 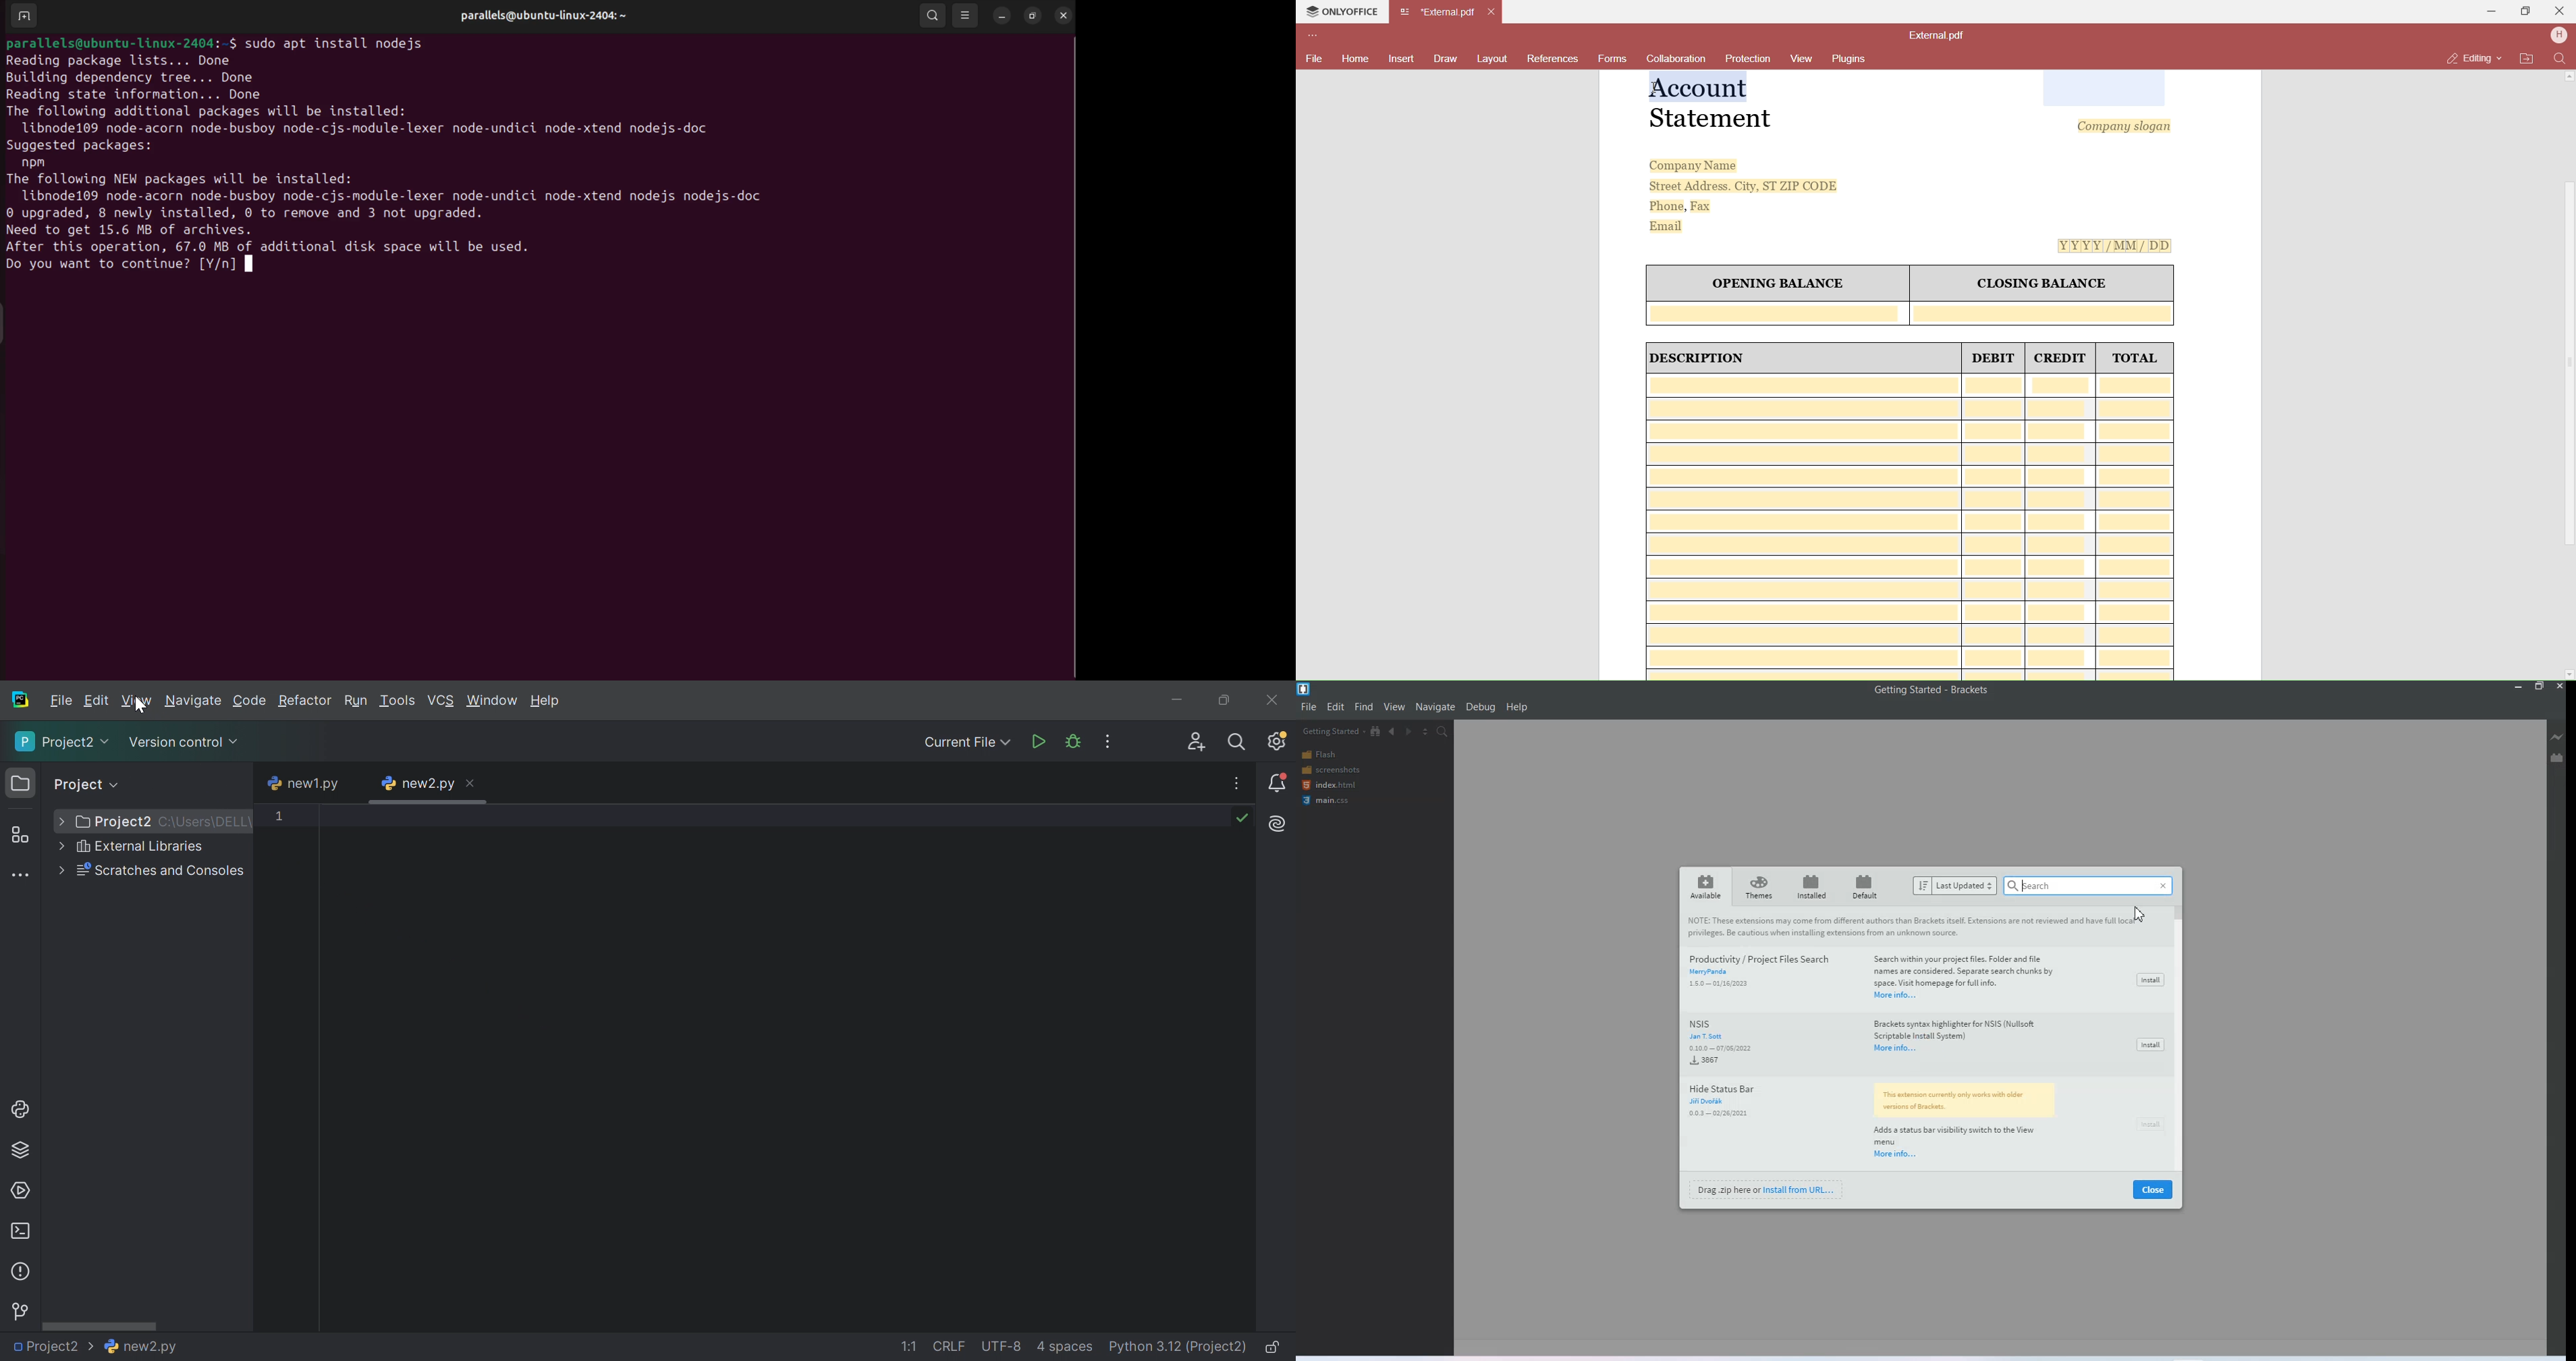 I want to click on Restore down, so click(x=1226, y=701).